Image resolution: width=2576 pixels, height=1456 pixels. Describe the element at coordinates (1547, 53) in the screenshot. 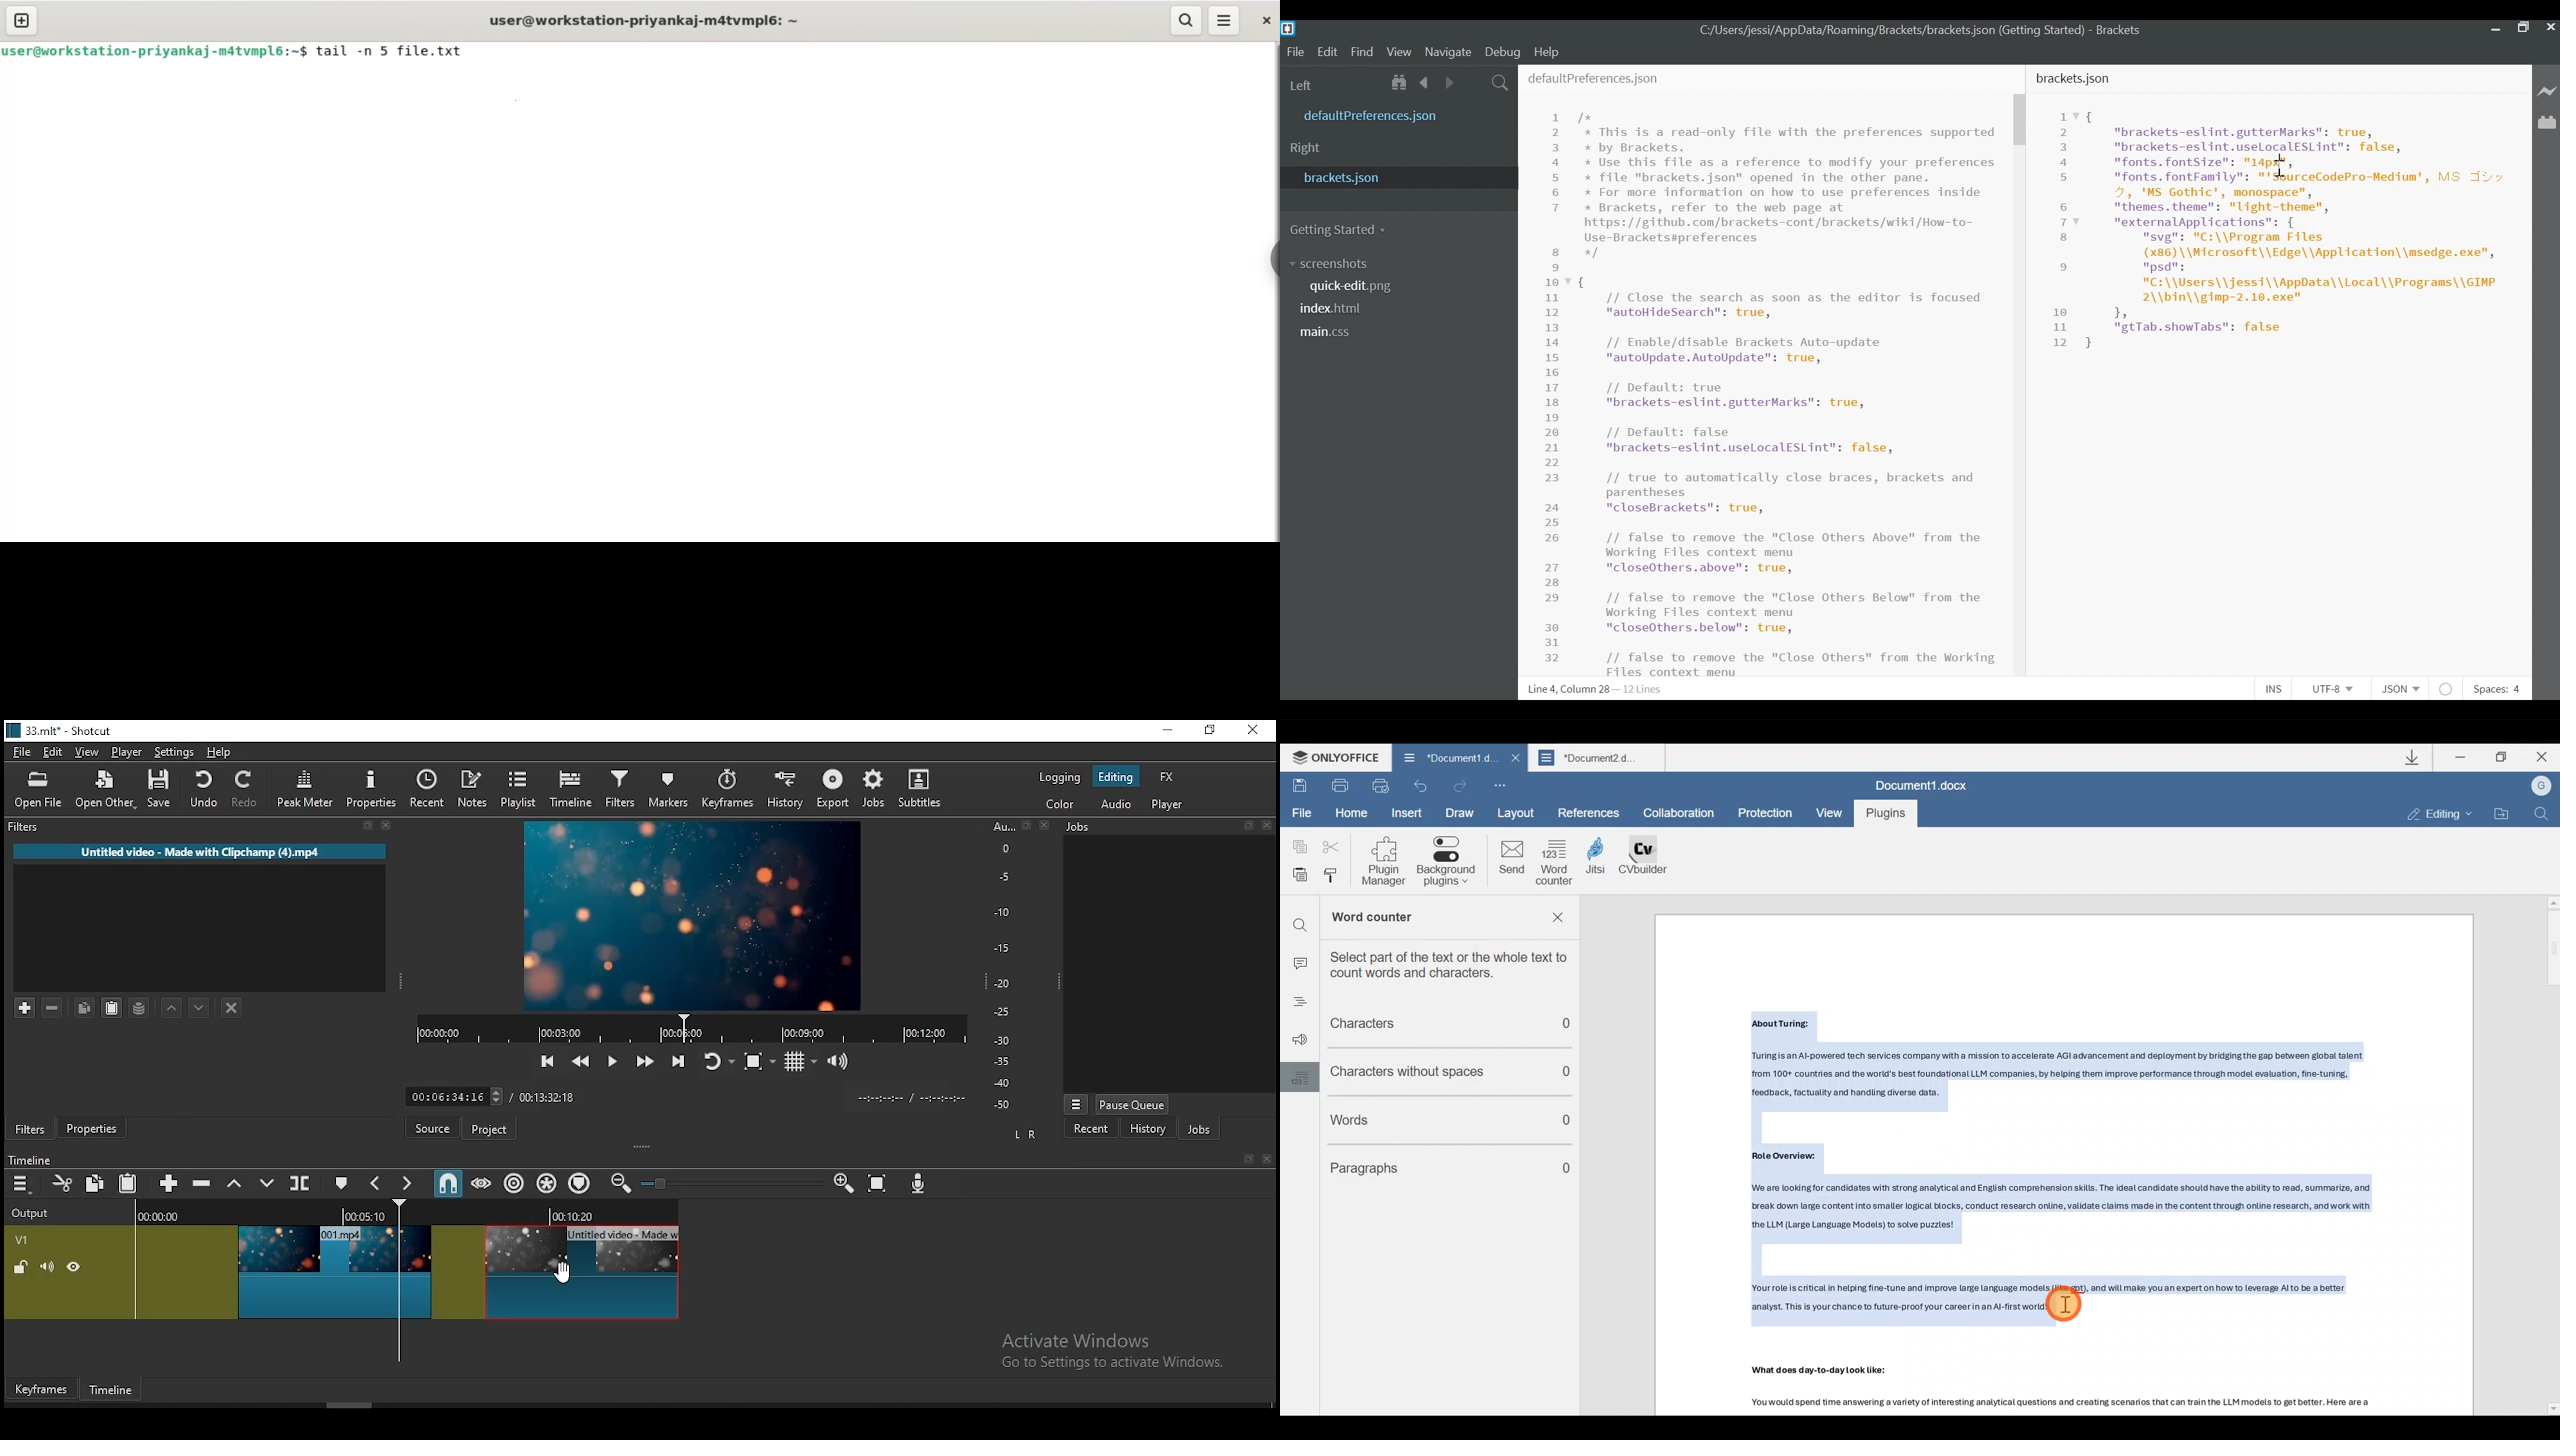

I see `Help` at that location.